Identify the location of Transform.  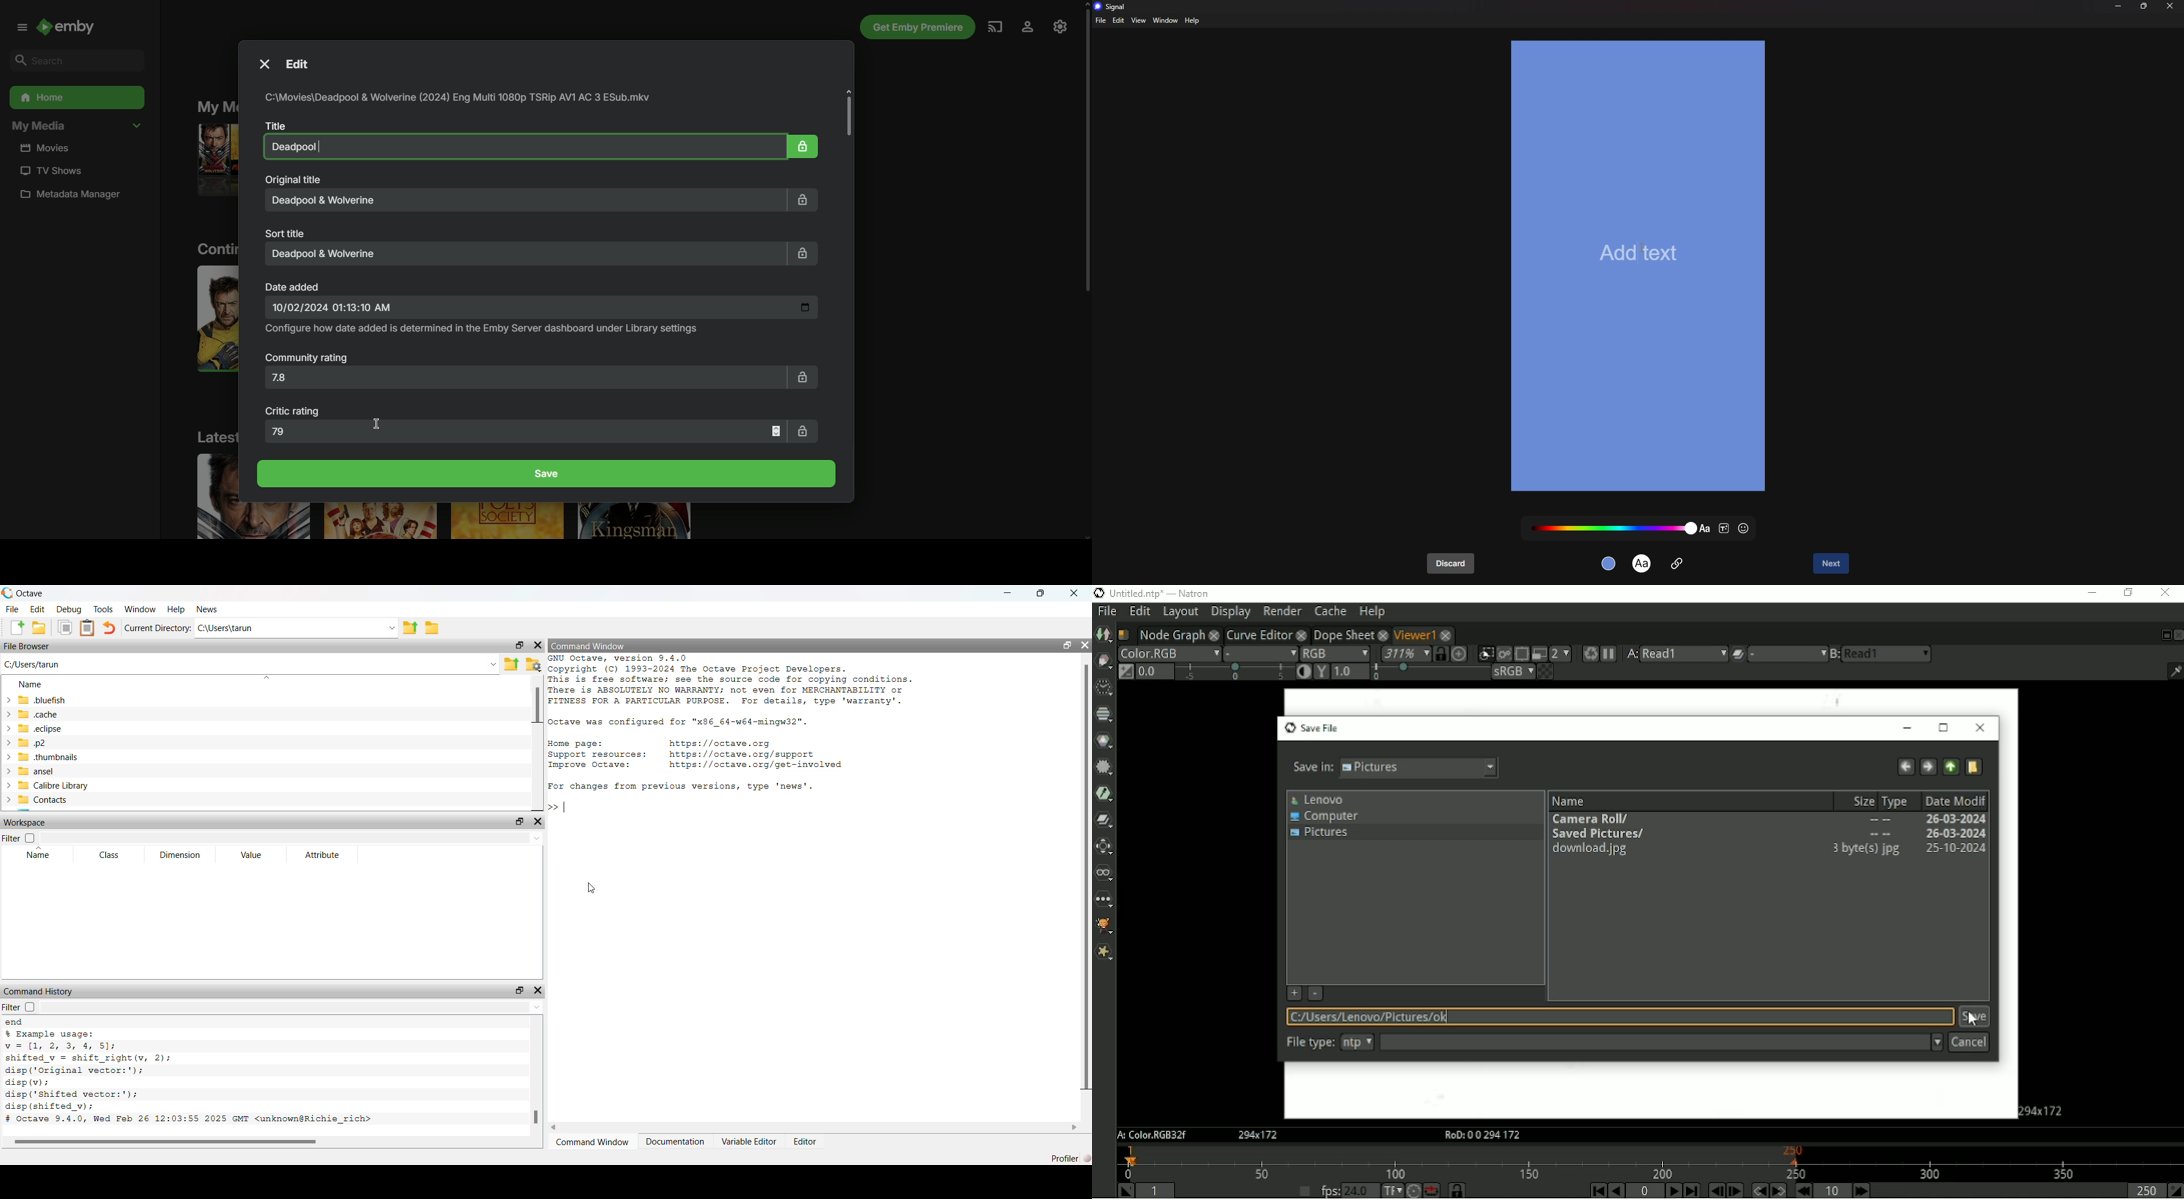
(1104, 847).